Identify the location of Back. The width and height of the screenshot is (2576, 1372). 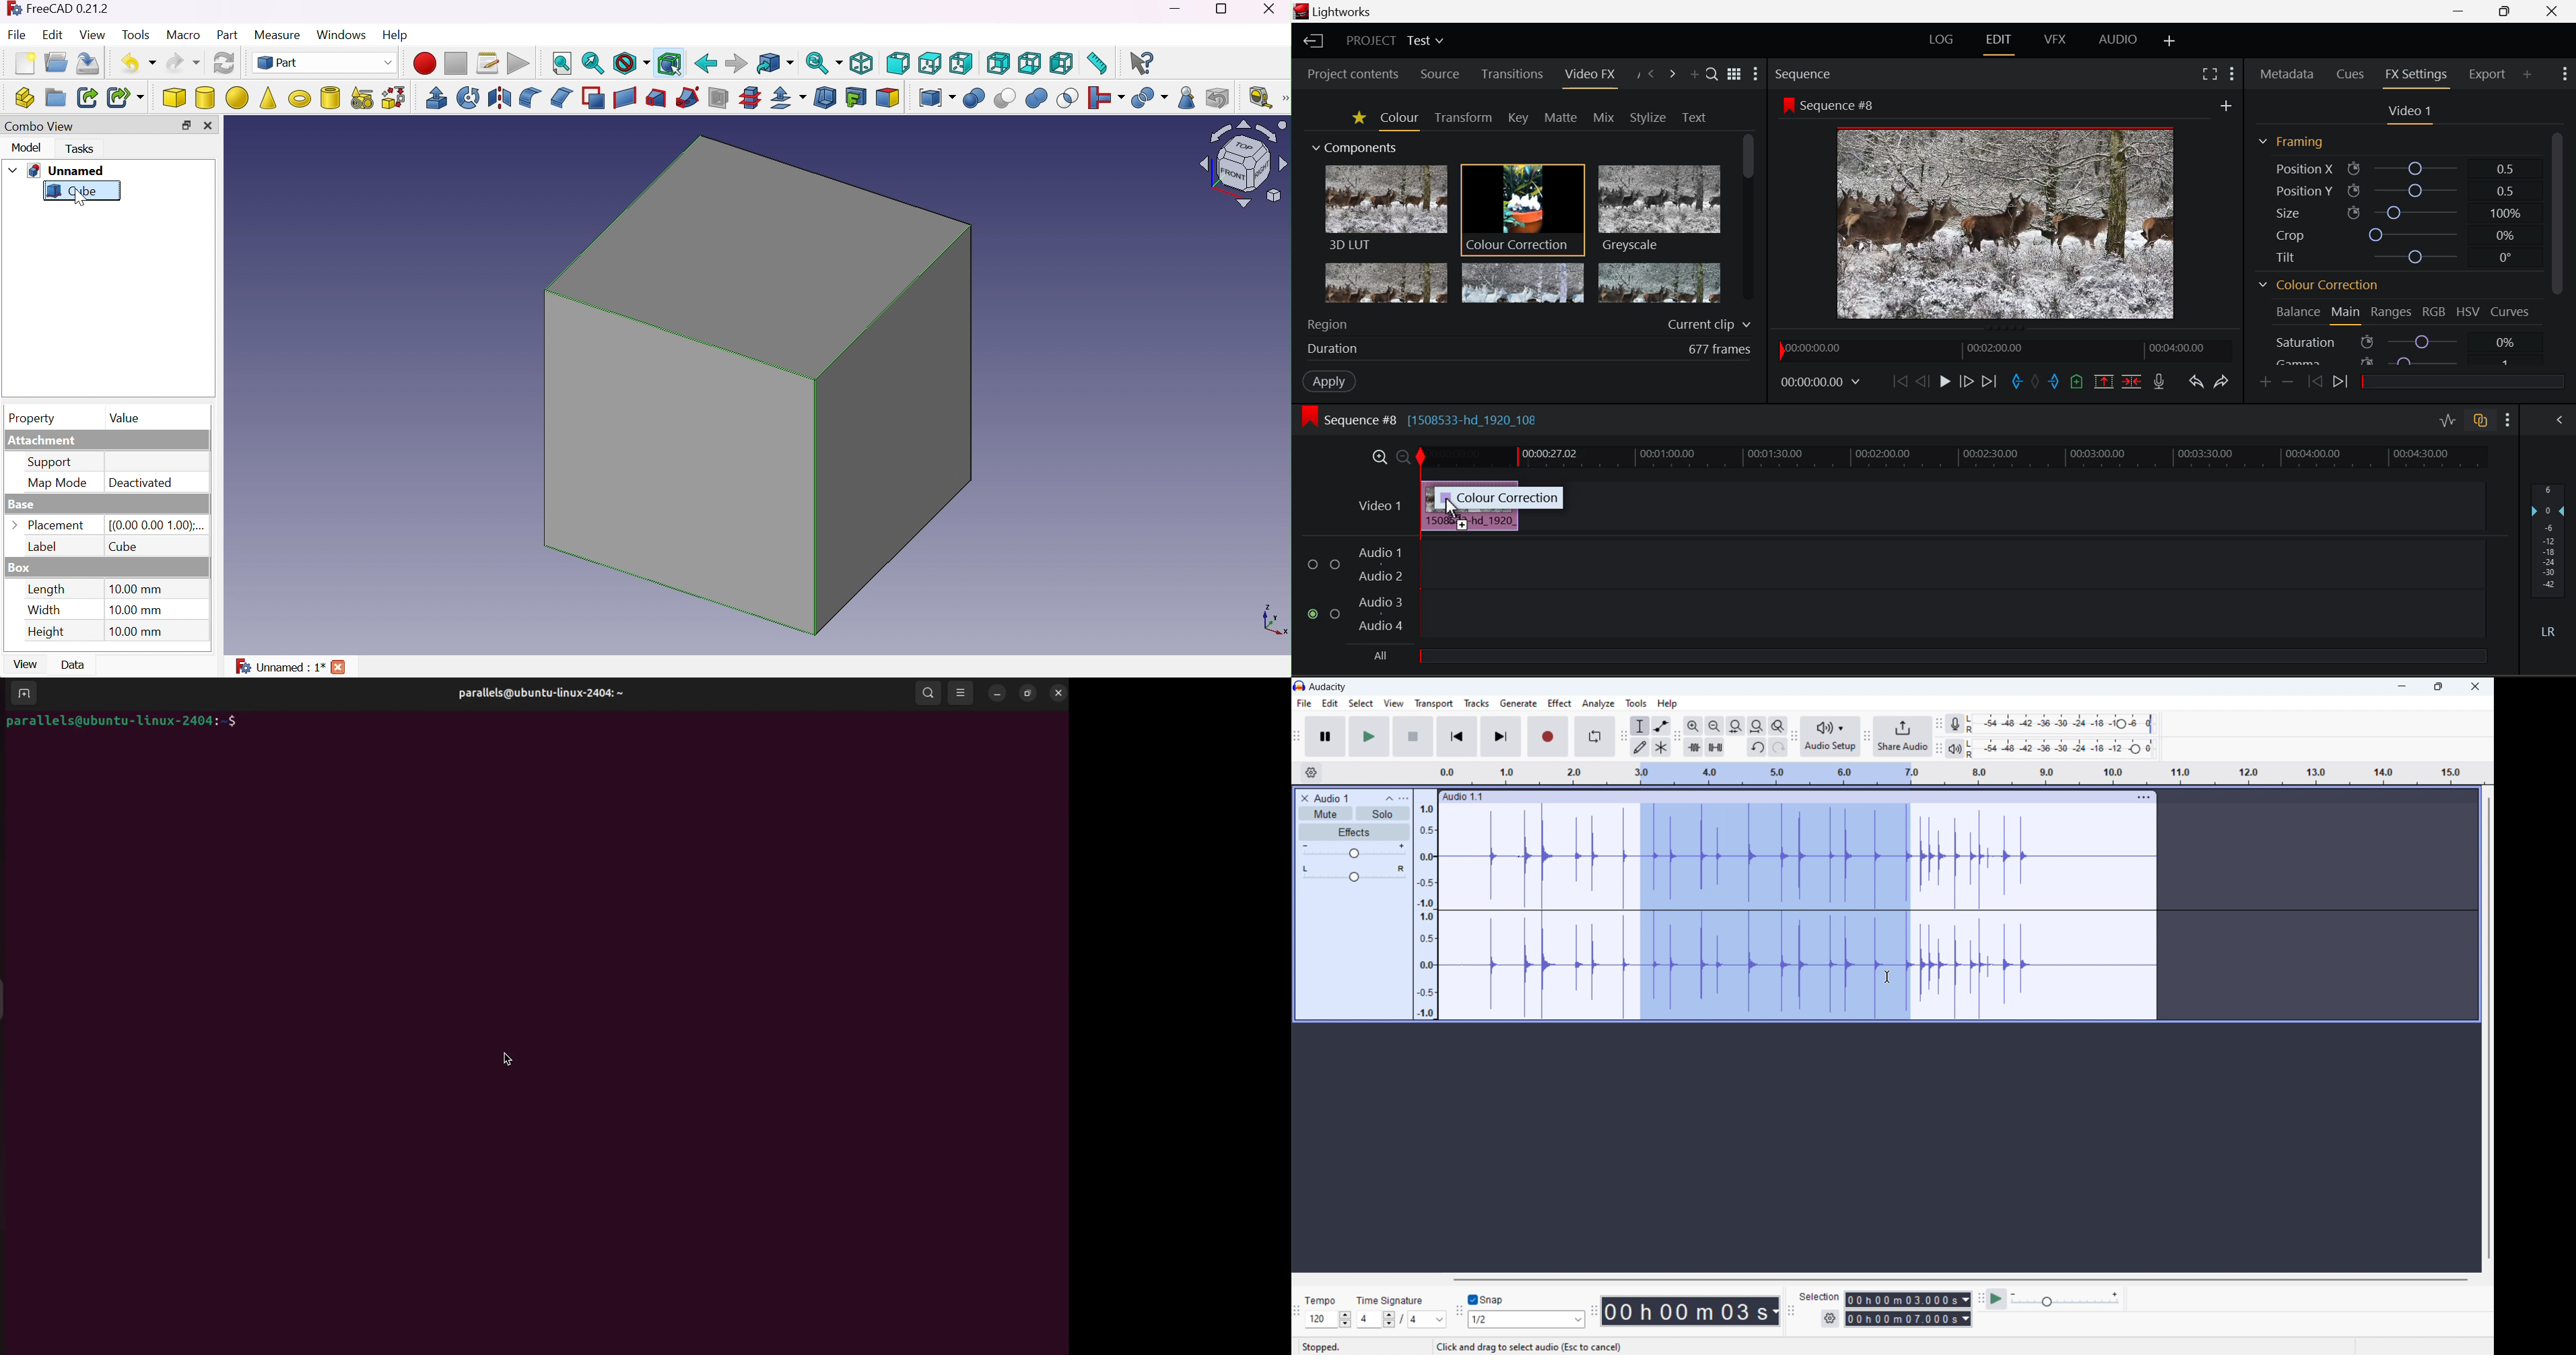
(707, 63).